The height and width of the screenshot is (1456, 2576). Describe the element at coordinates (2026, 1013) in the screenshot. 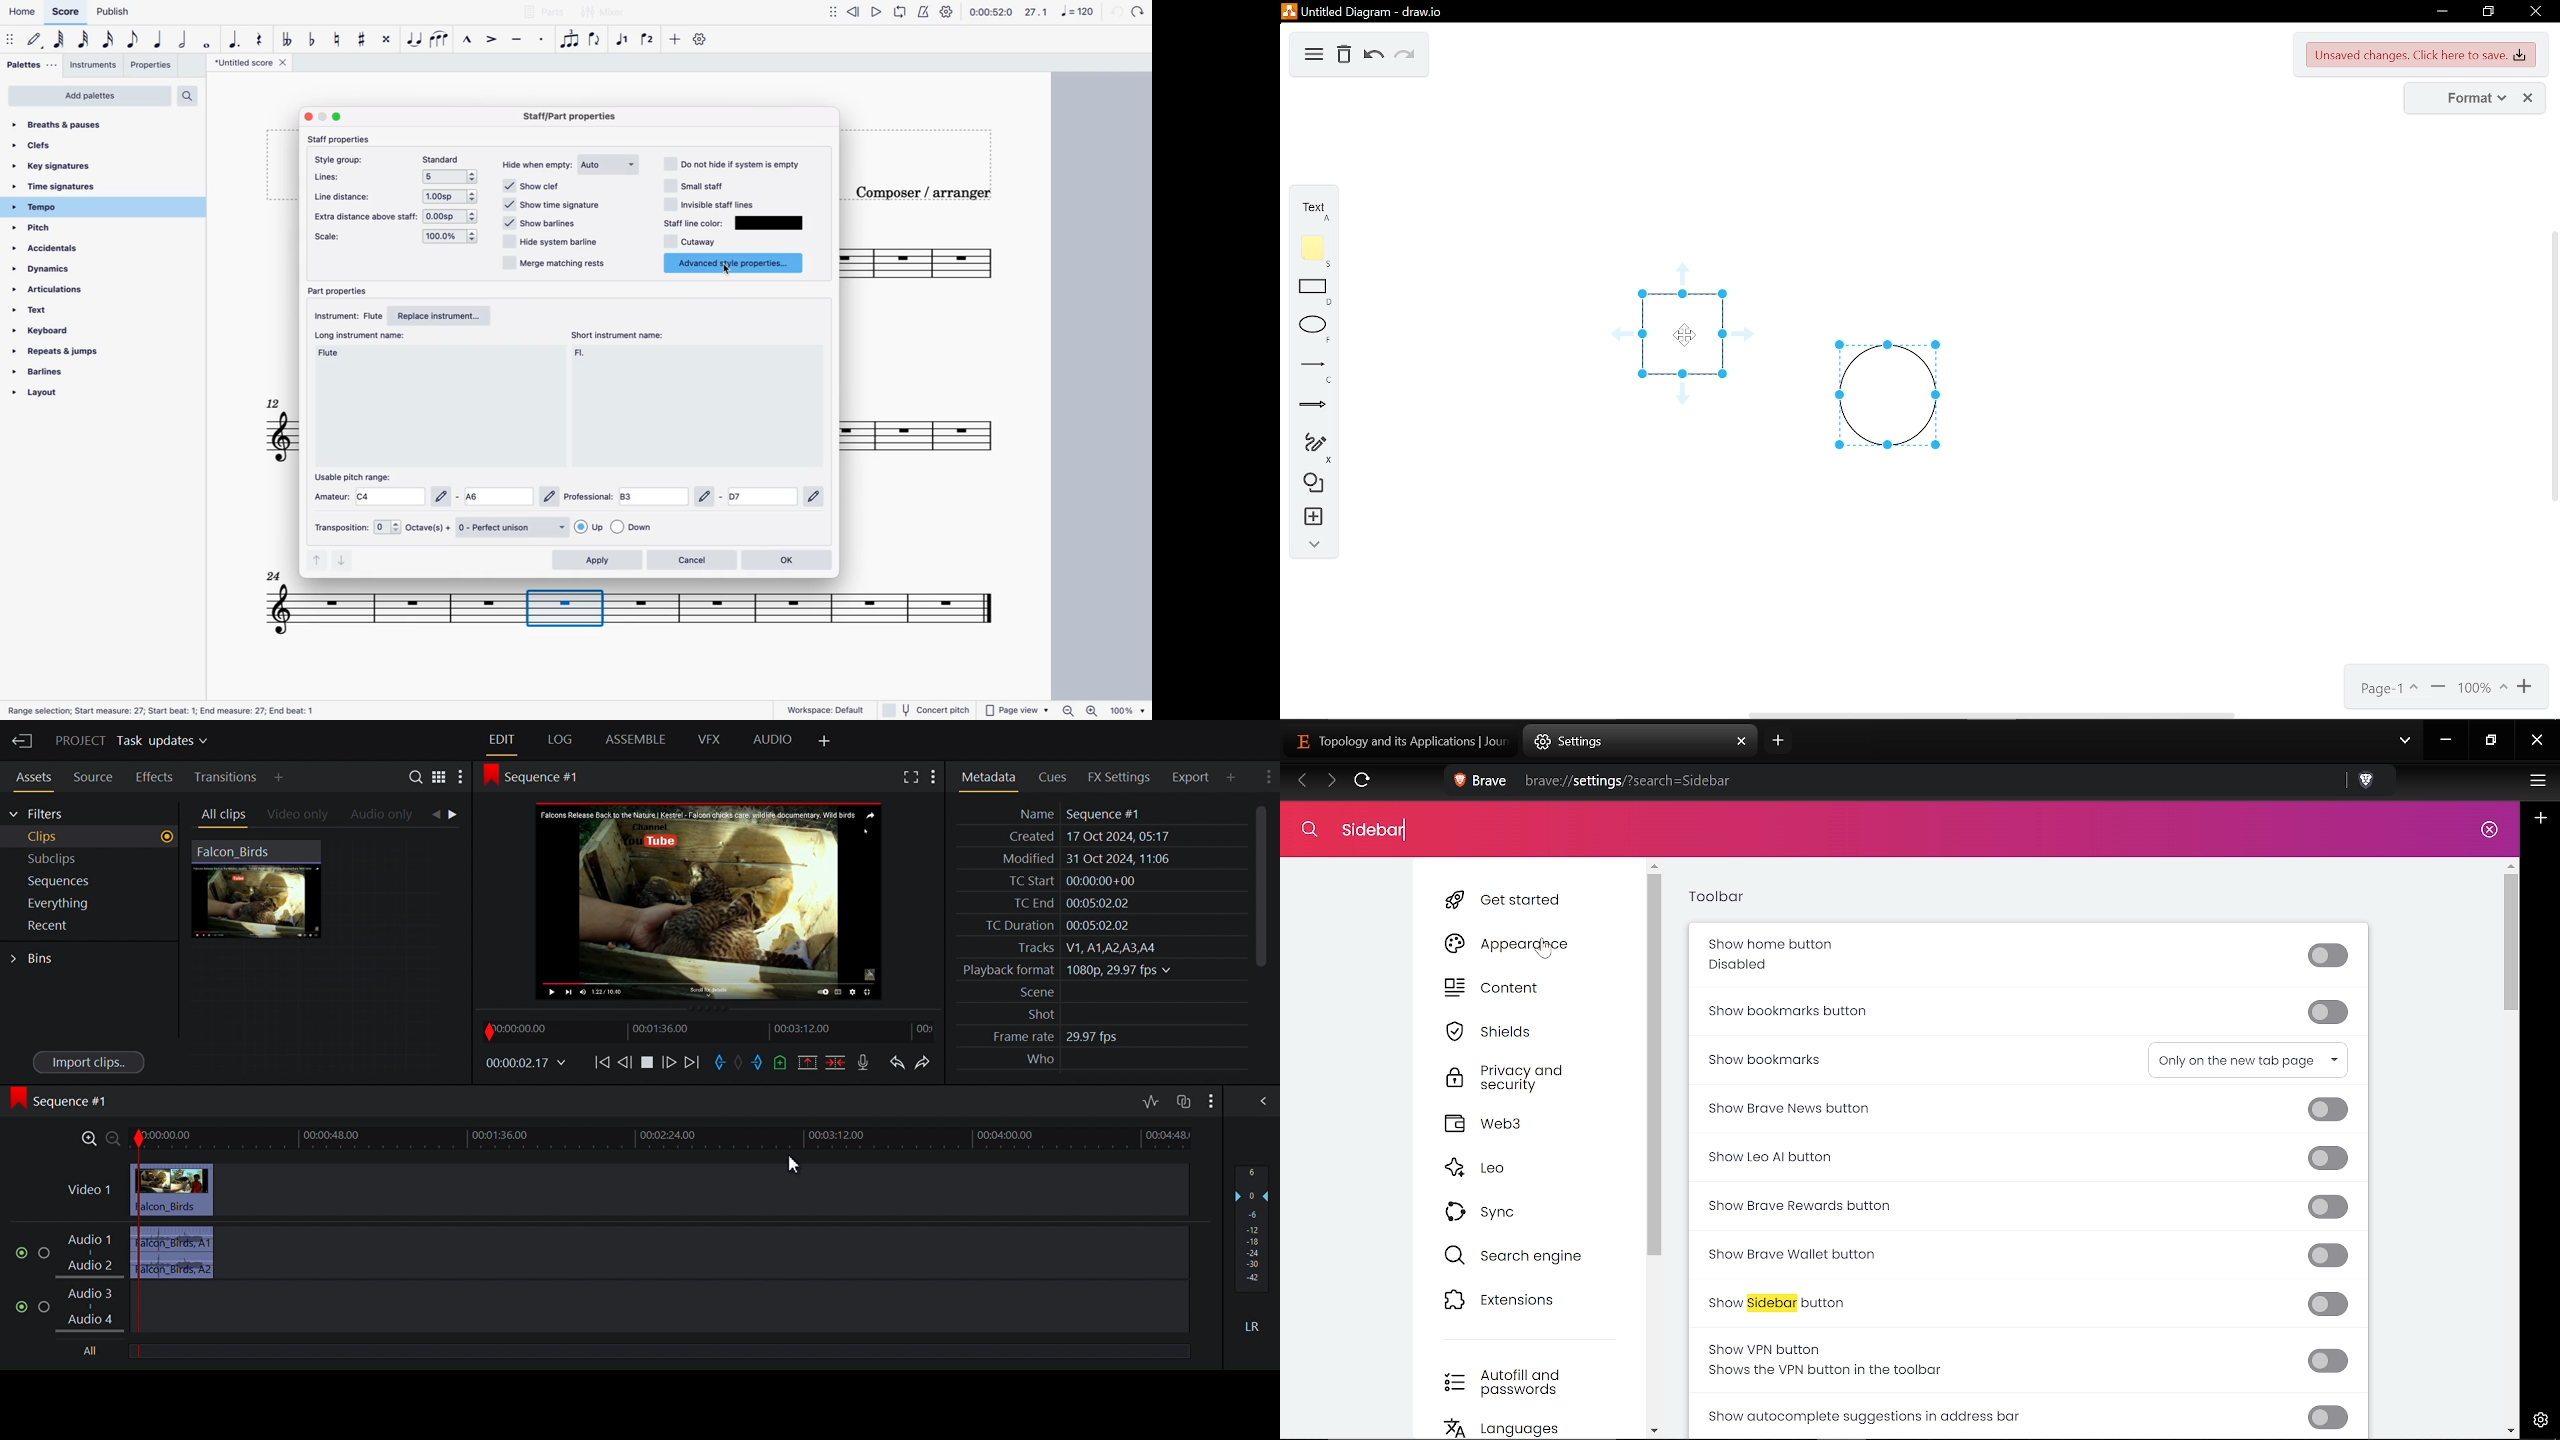

I see `Show bookmarks button` at that location.